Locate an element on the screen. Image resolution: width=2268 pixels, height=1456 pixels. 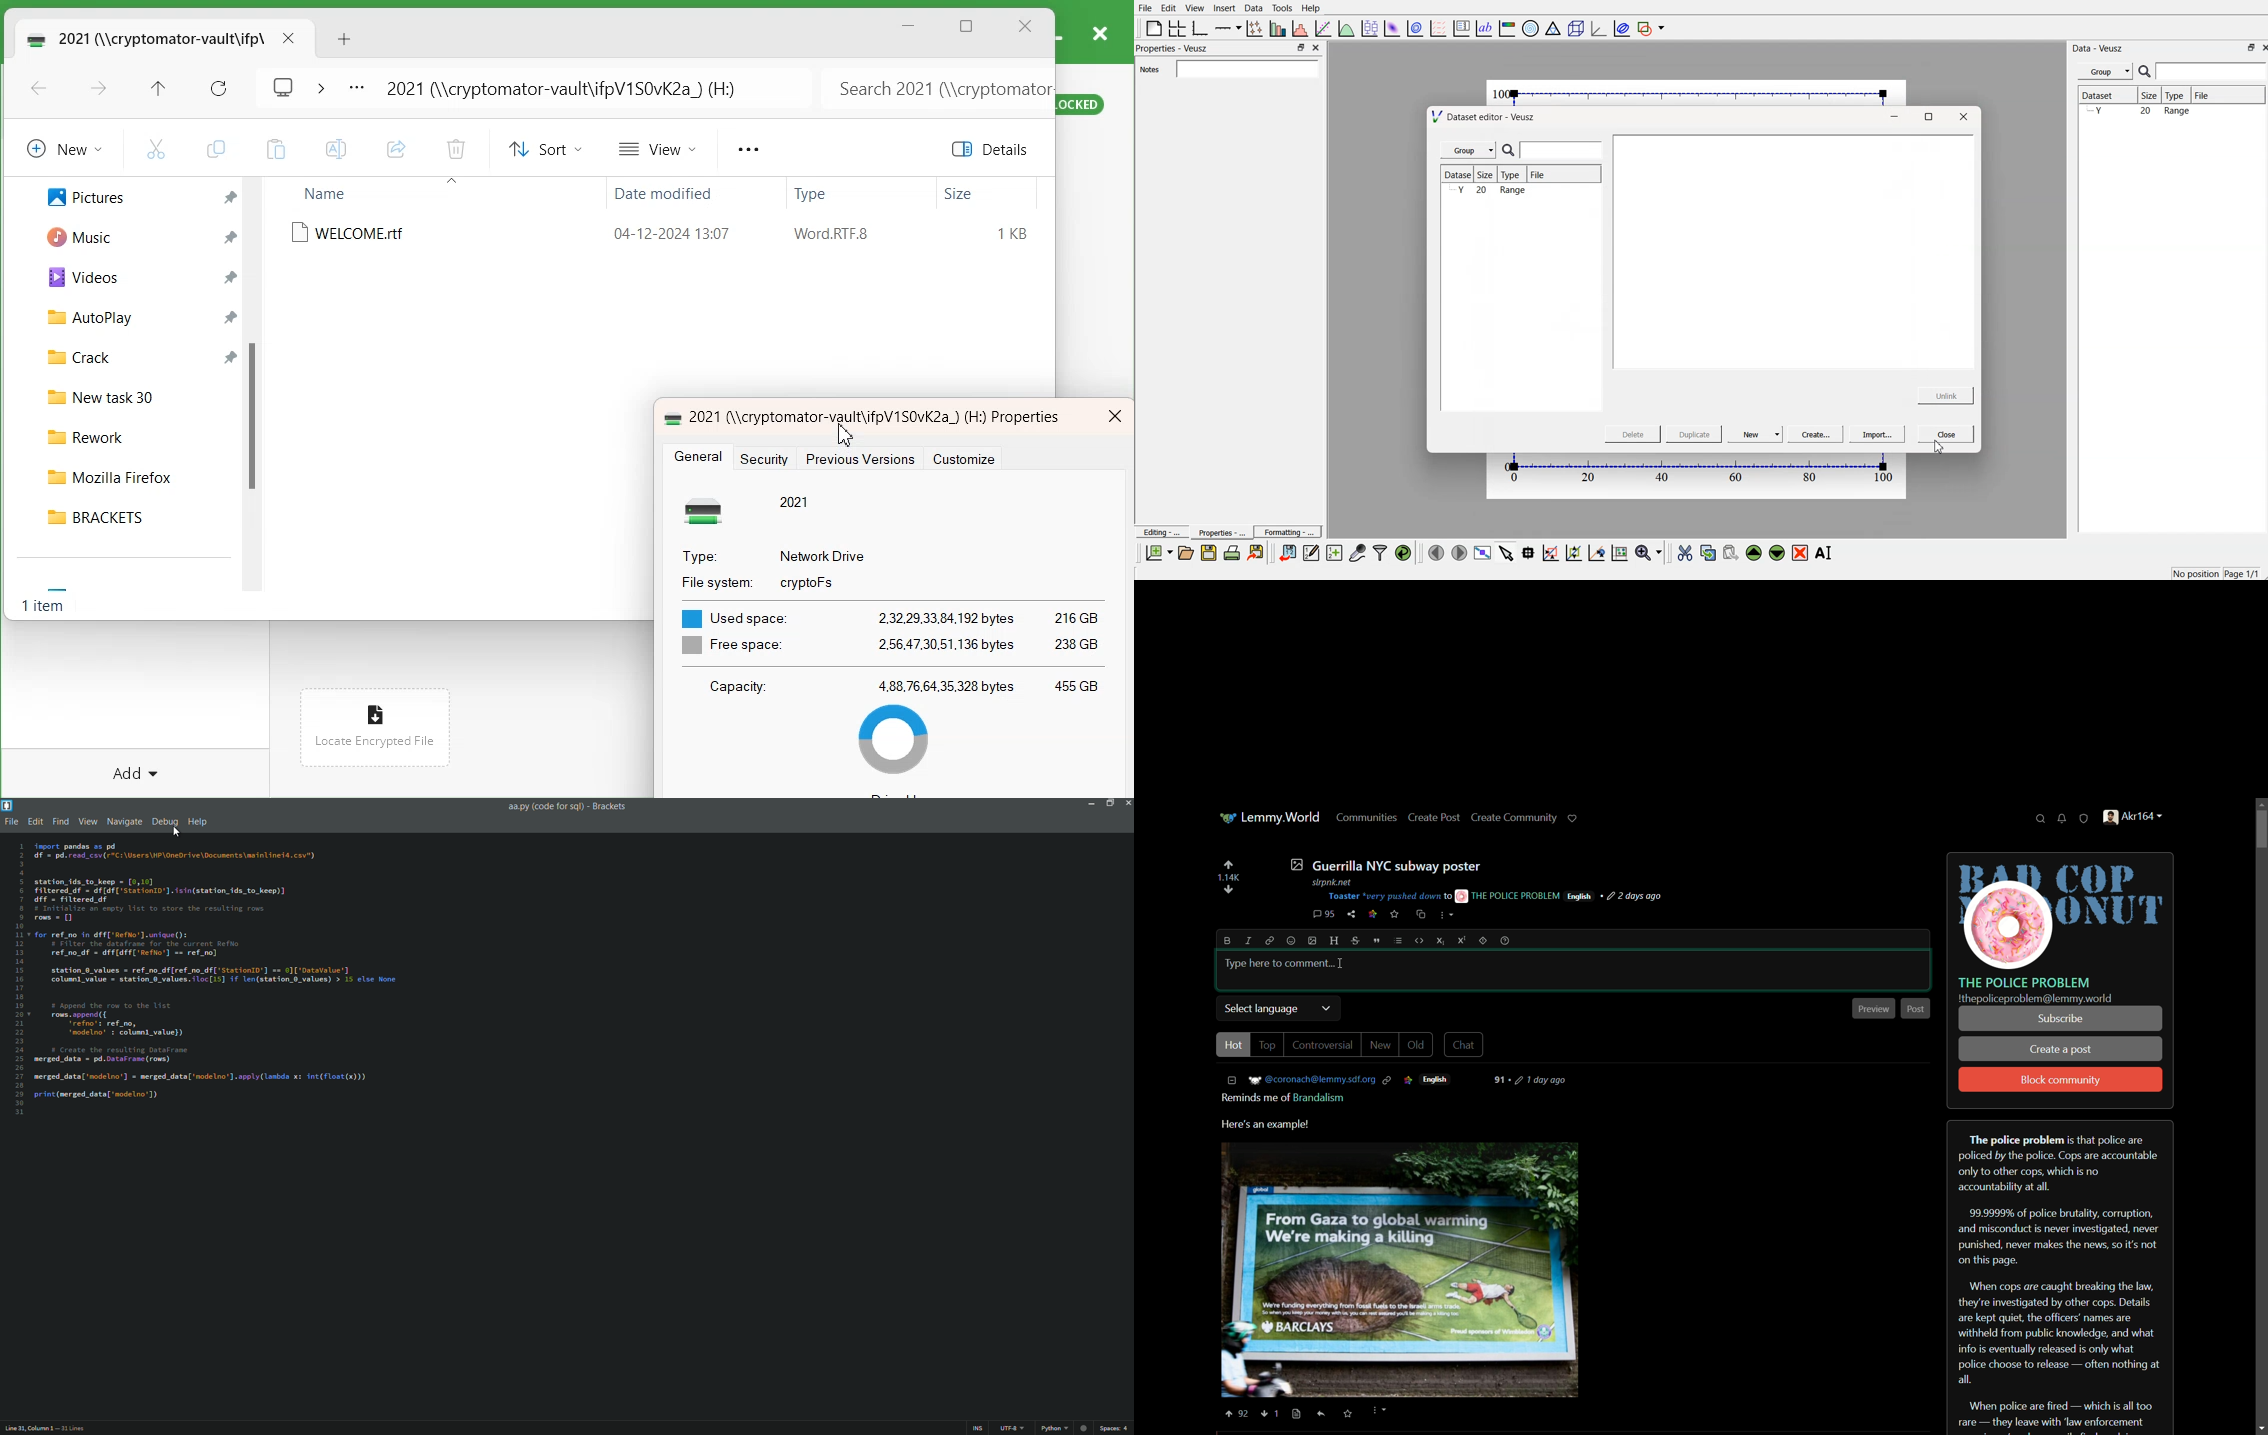
link is located at coordinates (1267, 940).